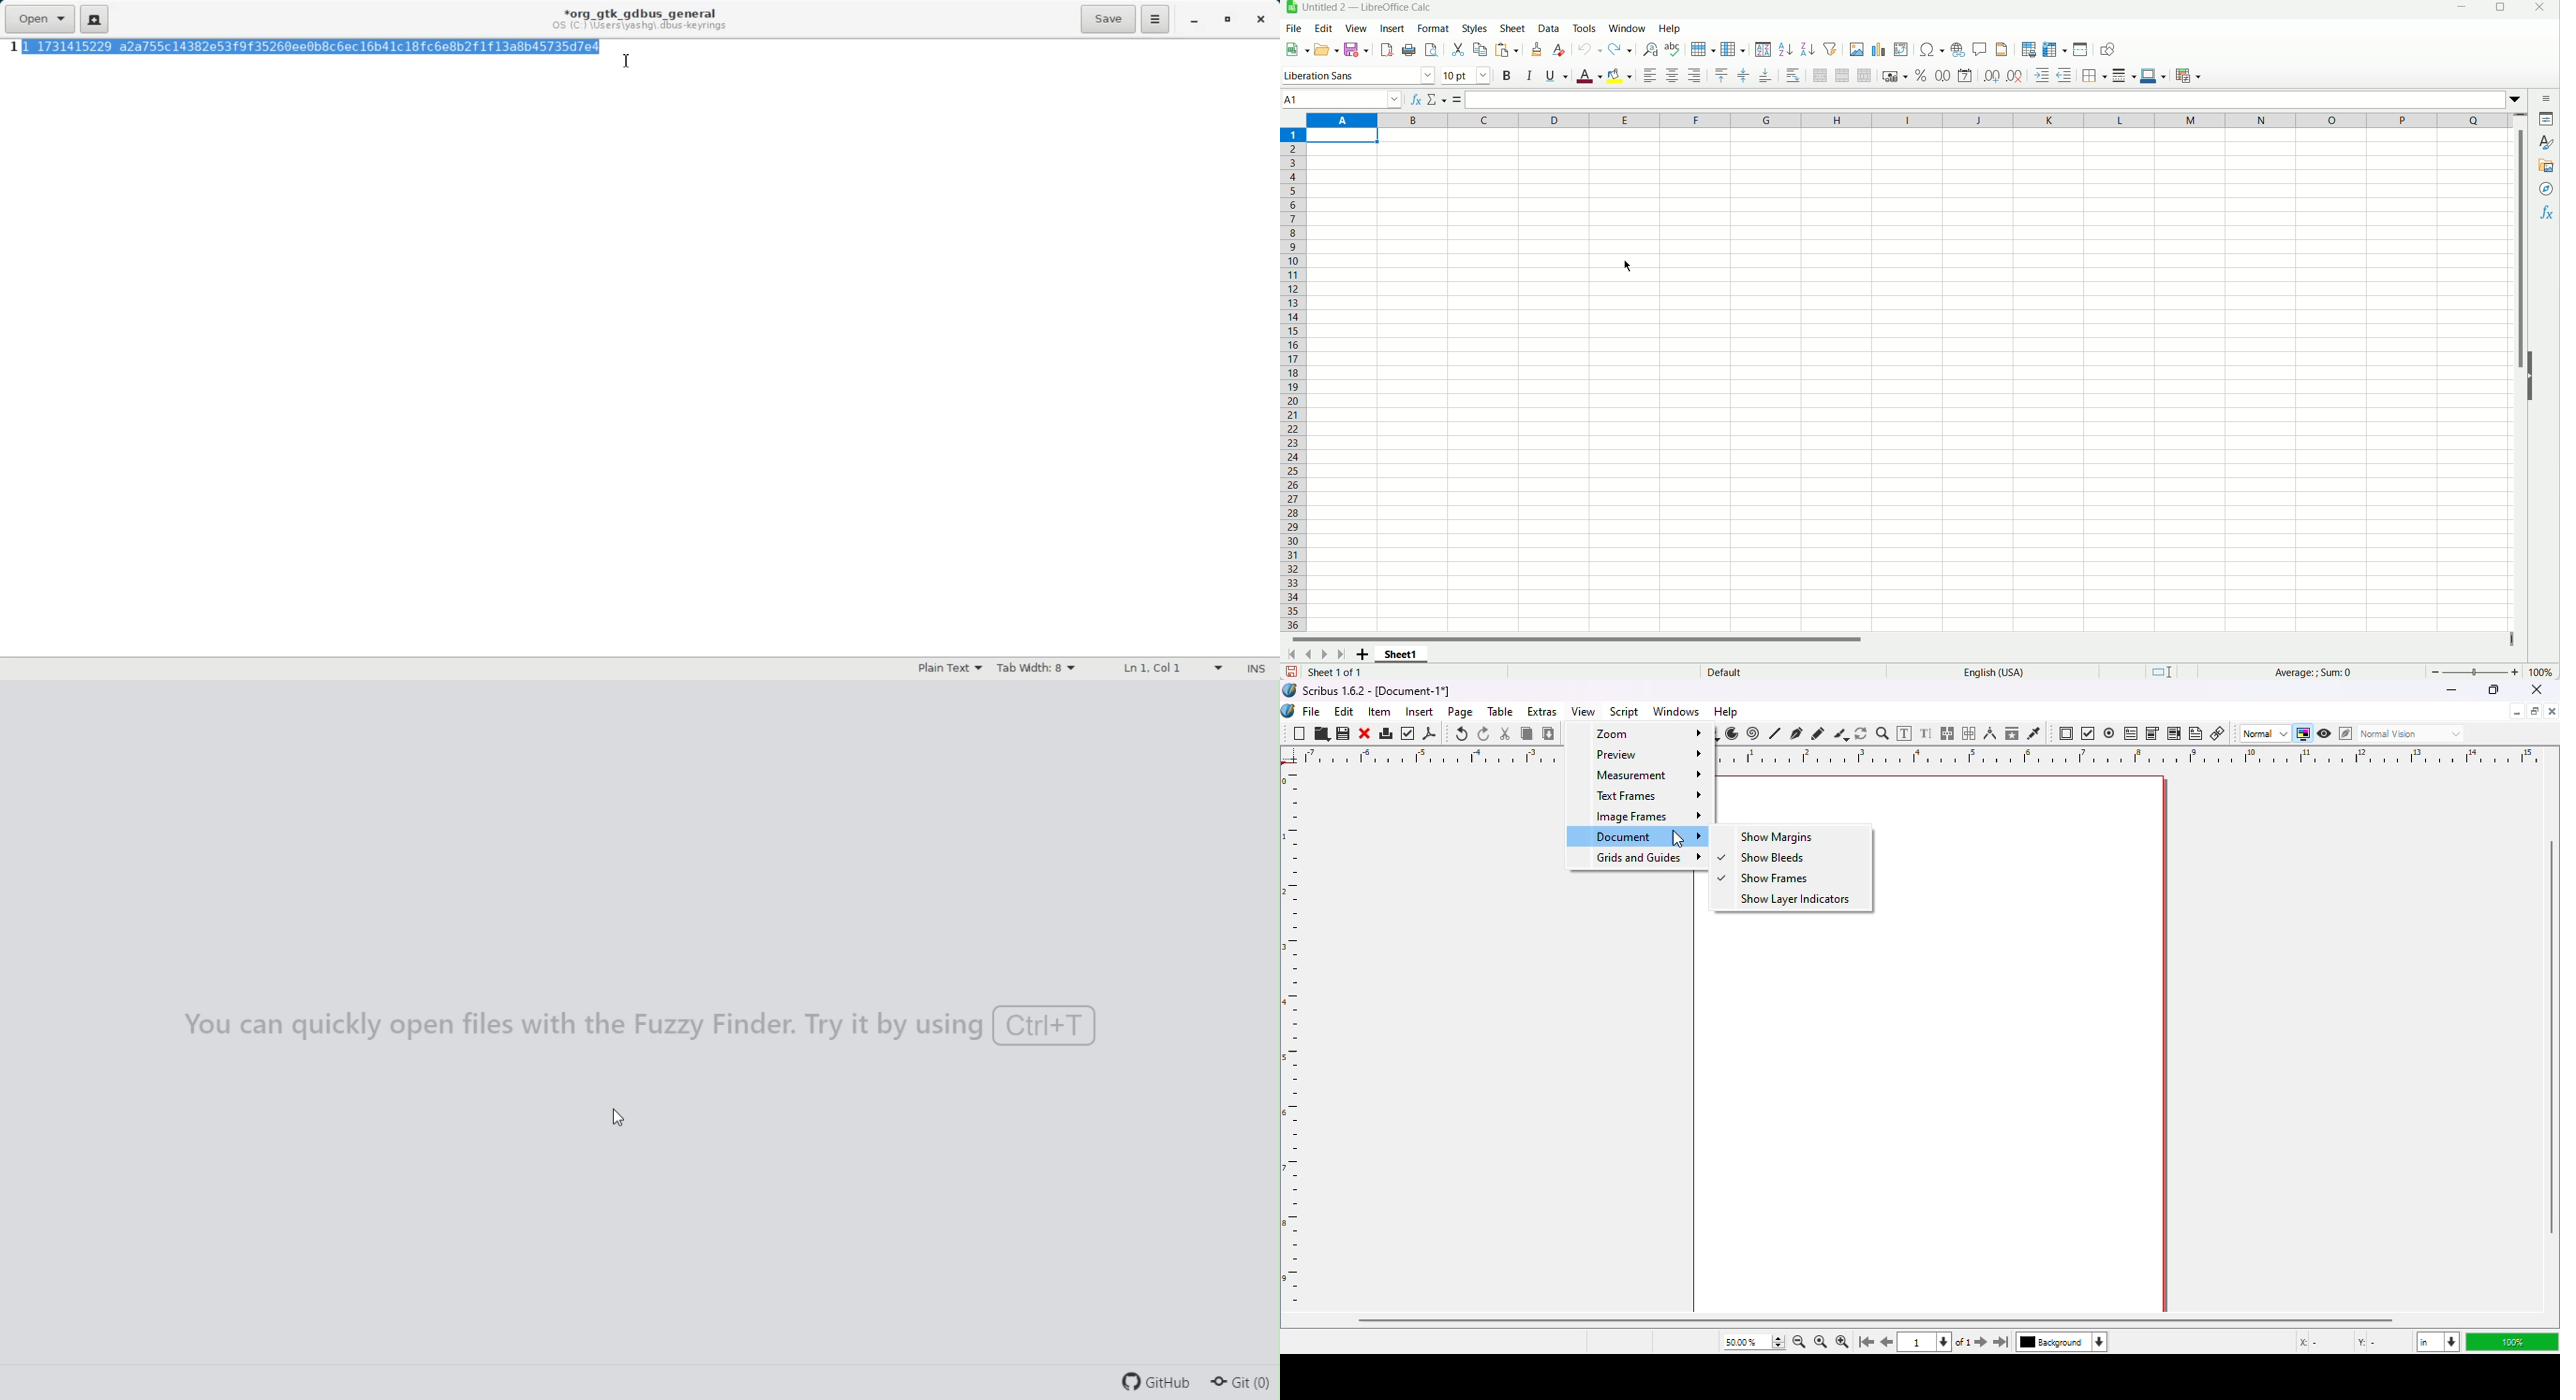  Describe the element at coordinates (1259, 20) in the screenshot. I see `Close` at that location.